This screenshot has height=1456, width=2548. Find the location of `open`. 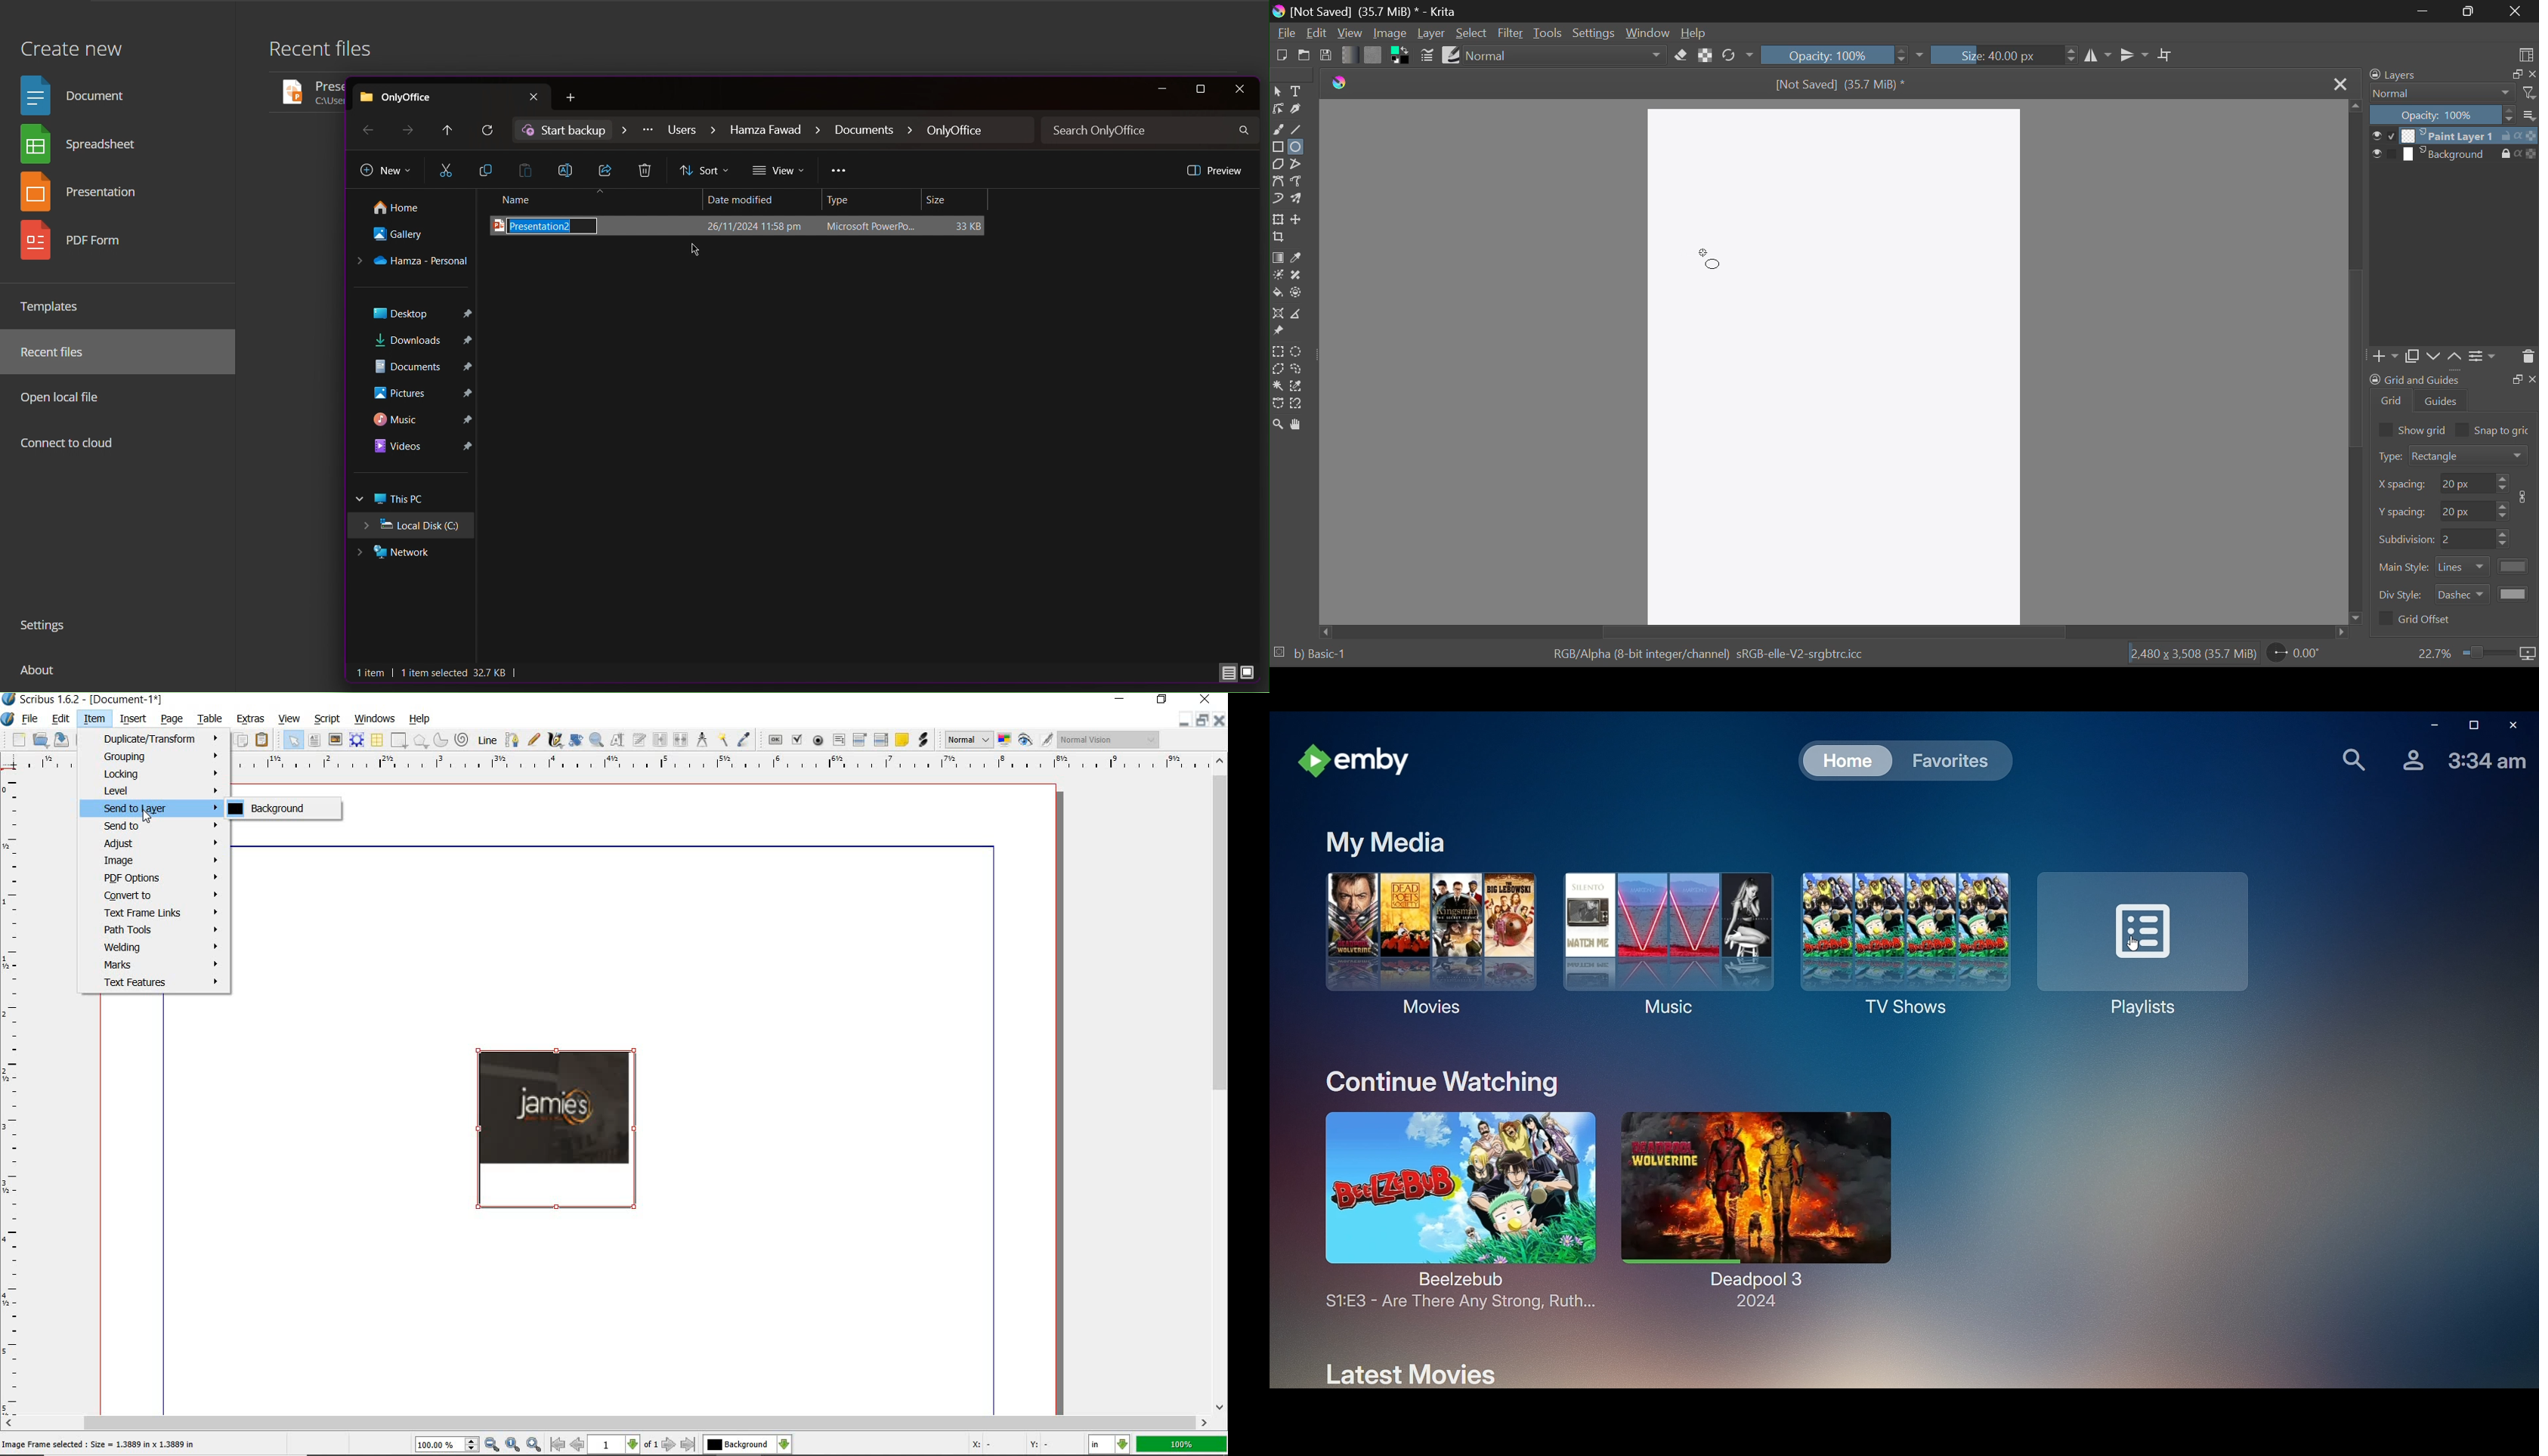

open is located at coordinates (39, 739).